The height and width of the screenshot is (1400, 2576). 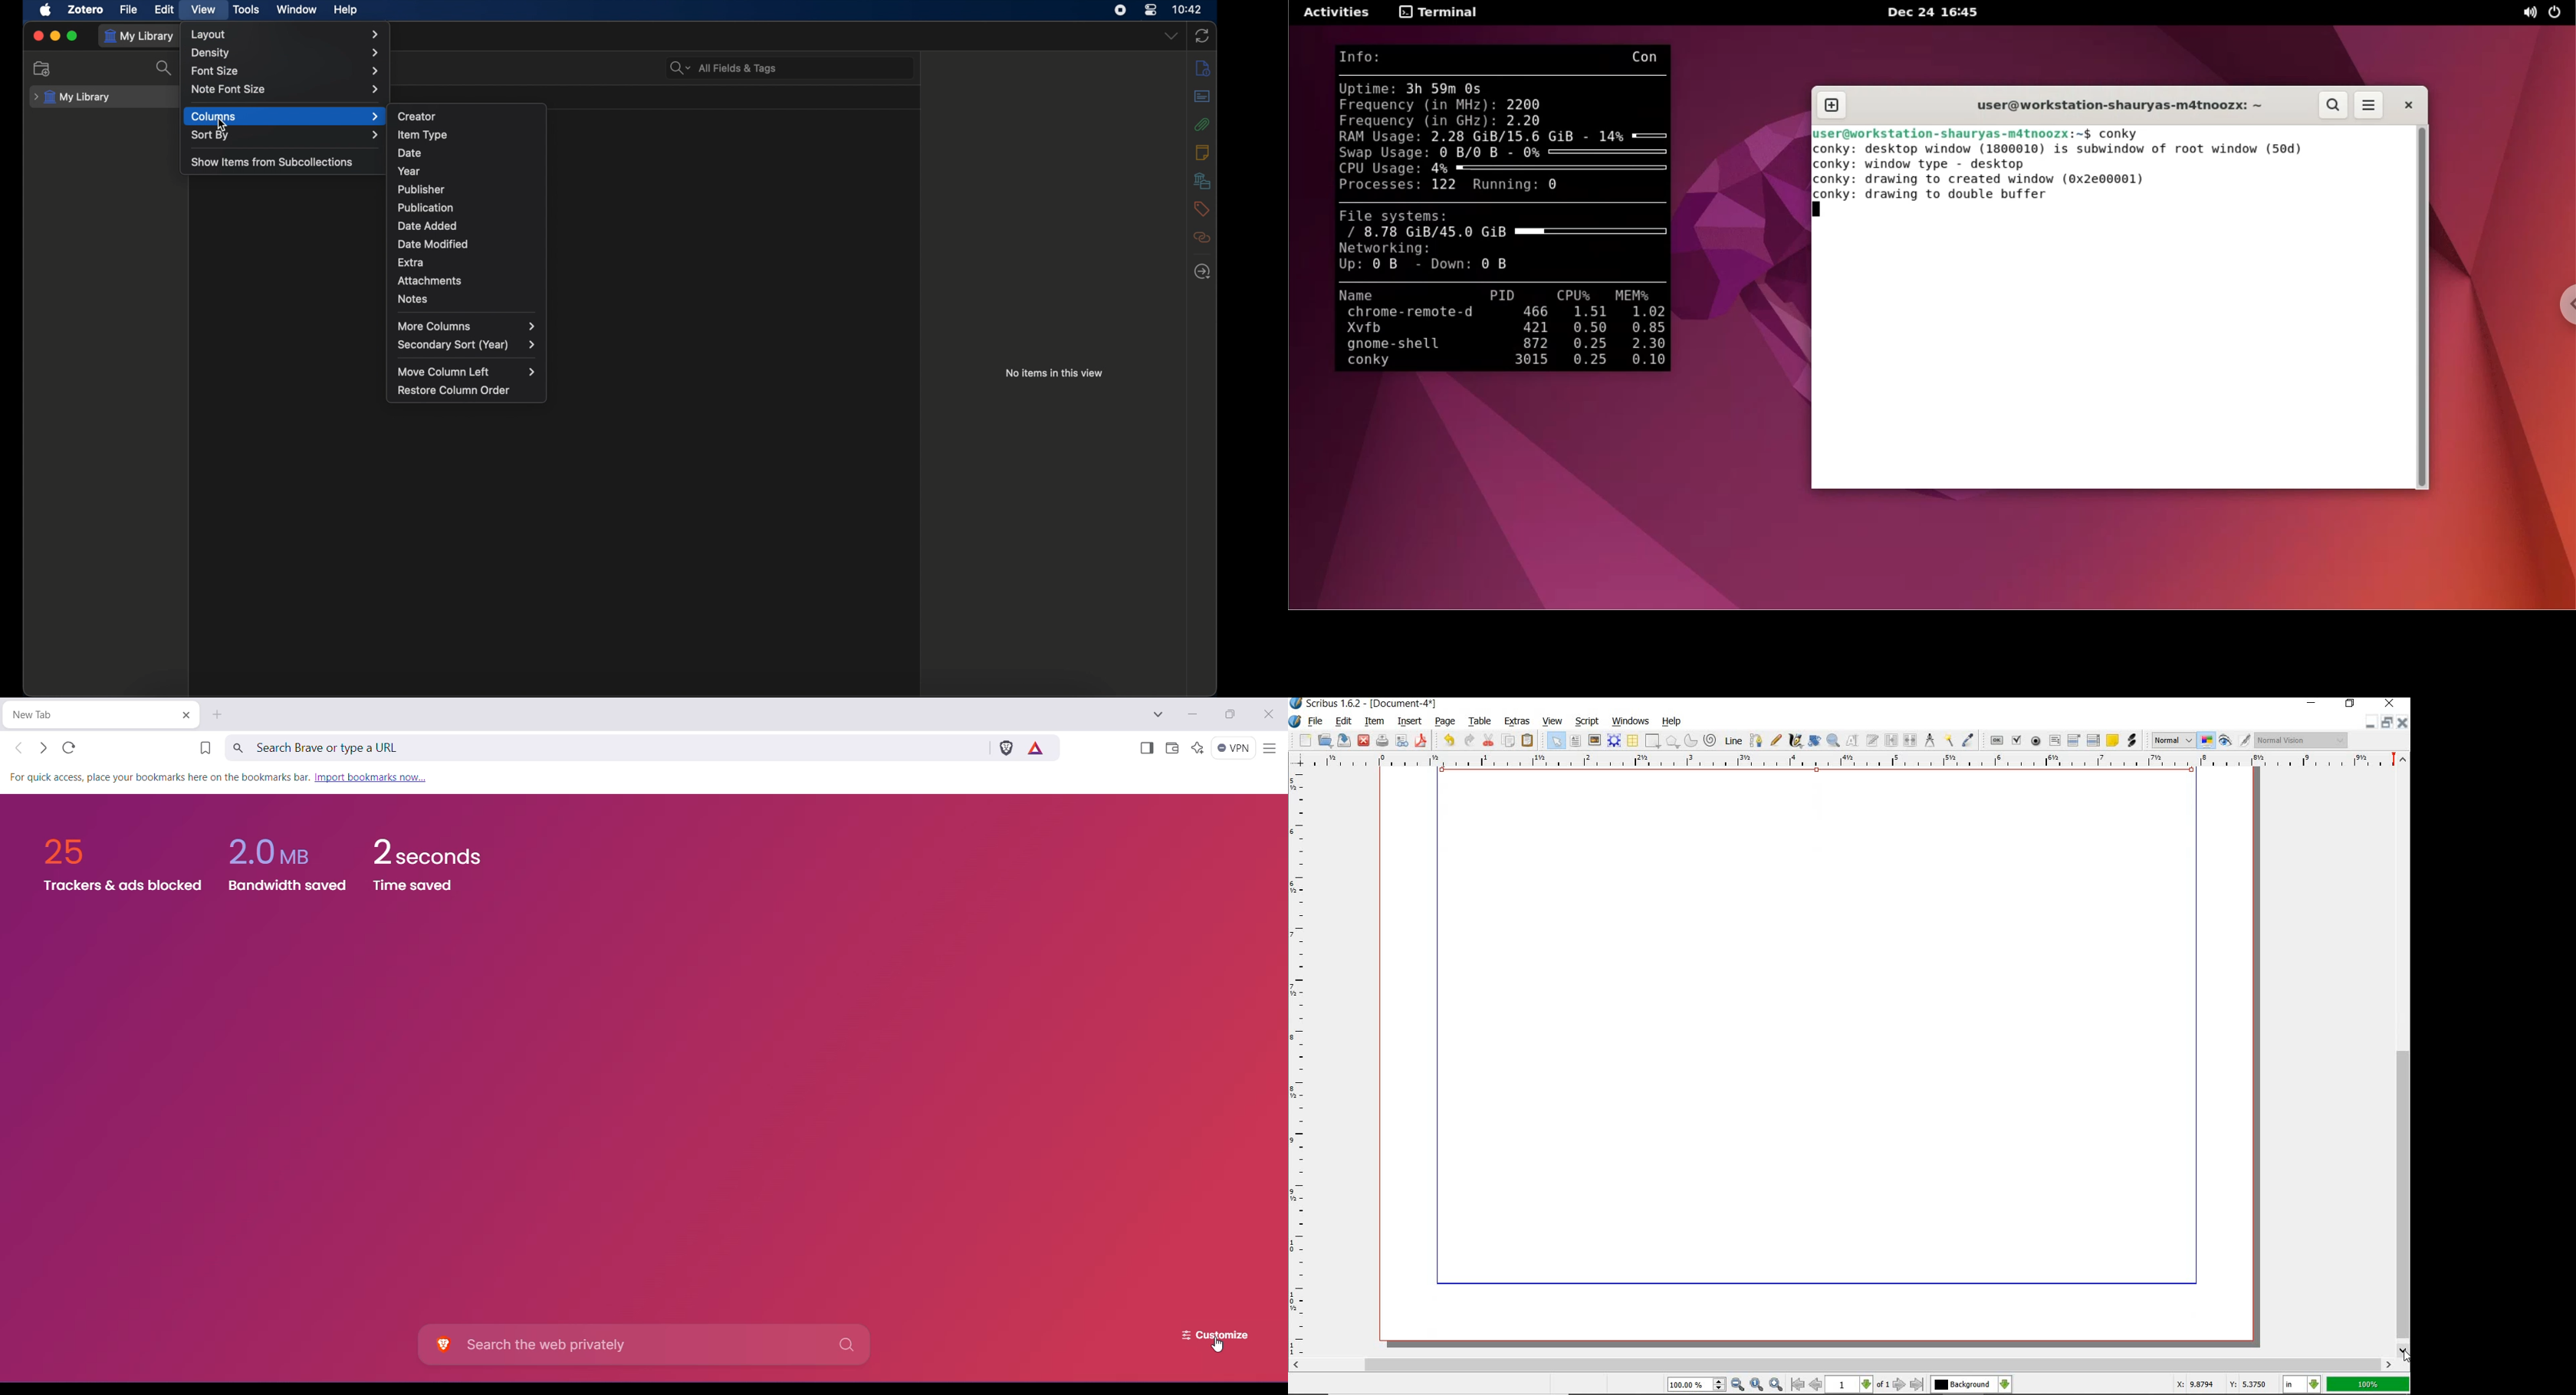 I want to click on close, so click(x=2389, y=704).